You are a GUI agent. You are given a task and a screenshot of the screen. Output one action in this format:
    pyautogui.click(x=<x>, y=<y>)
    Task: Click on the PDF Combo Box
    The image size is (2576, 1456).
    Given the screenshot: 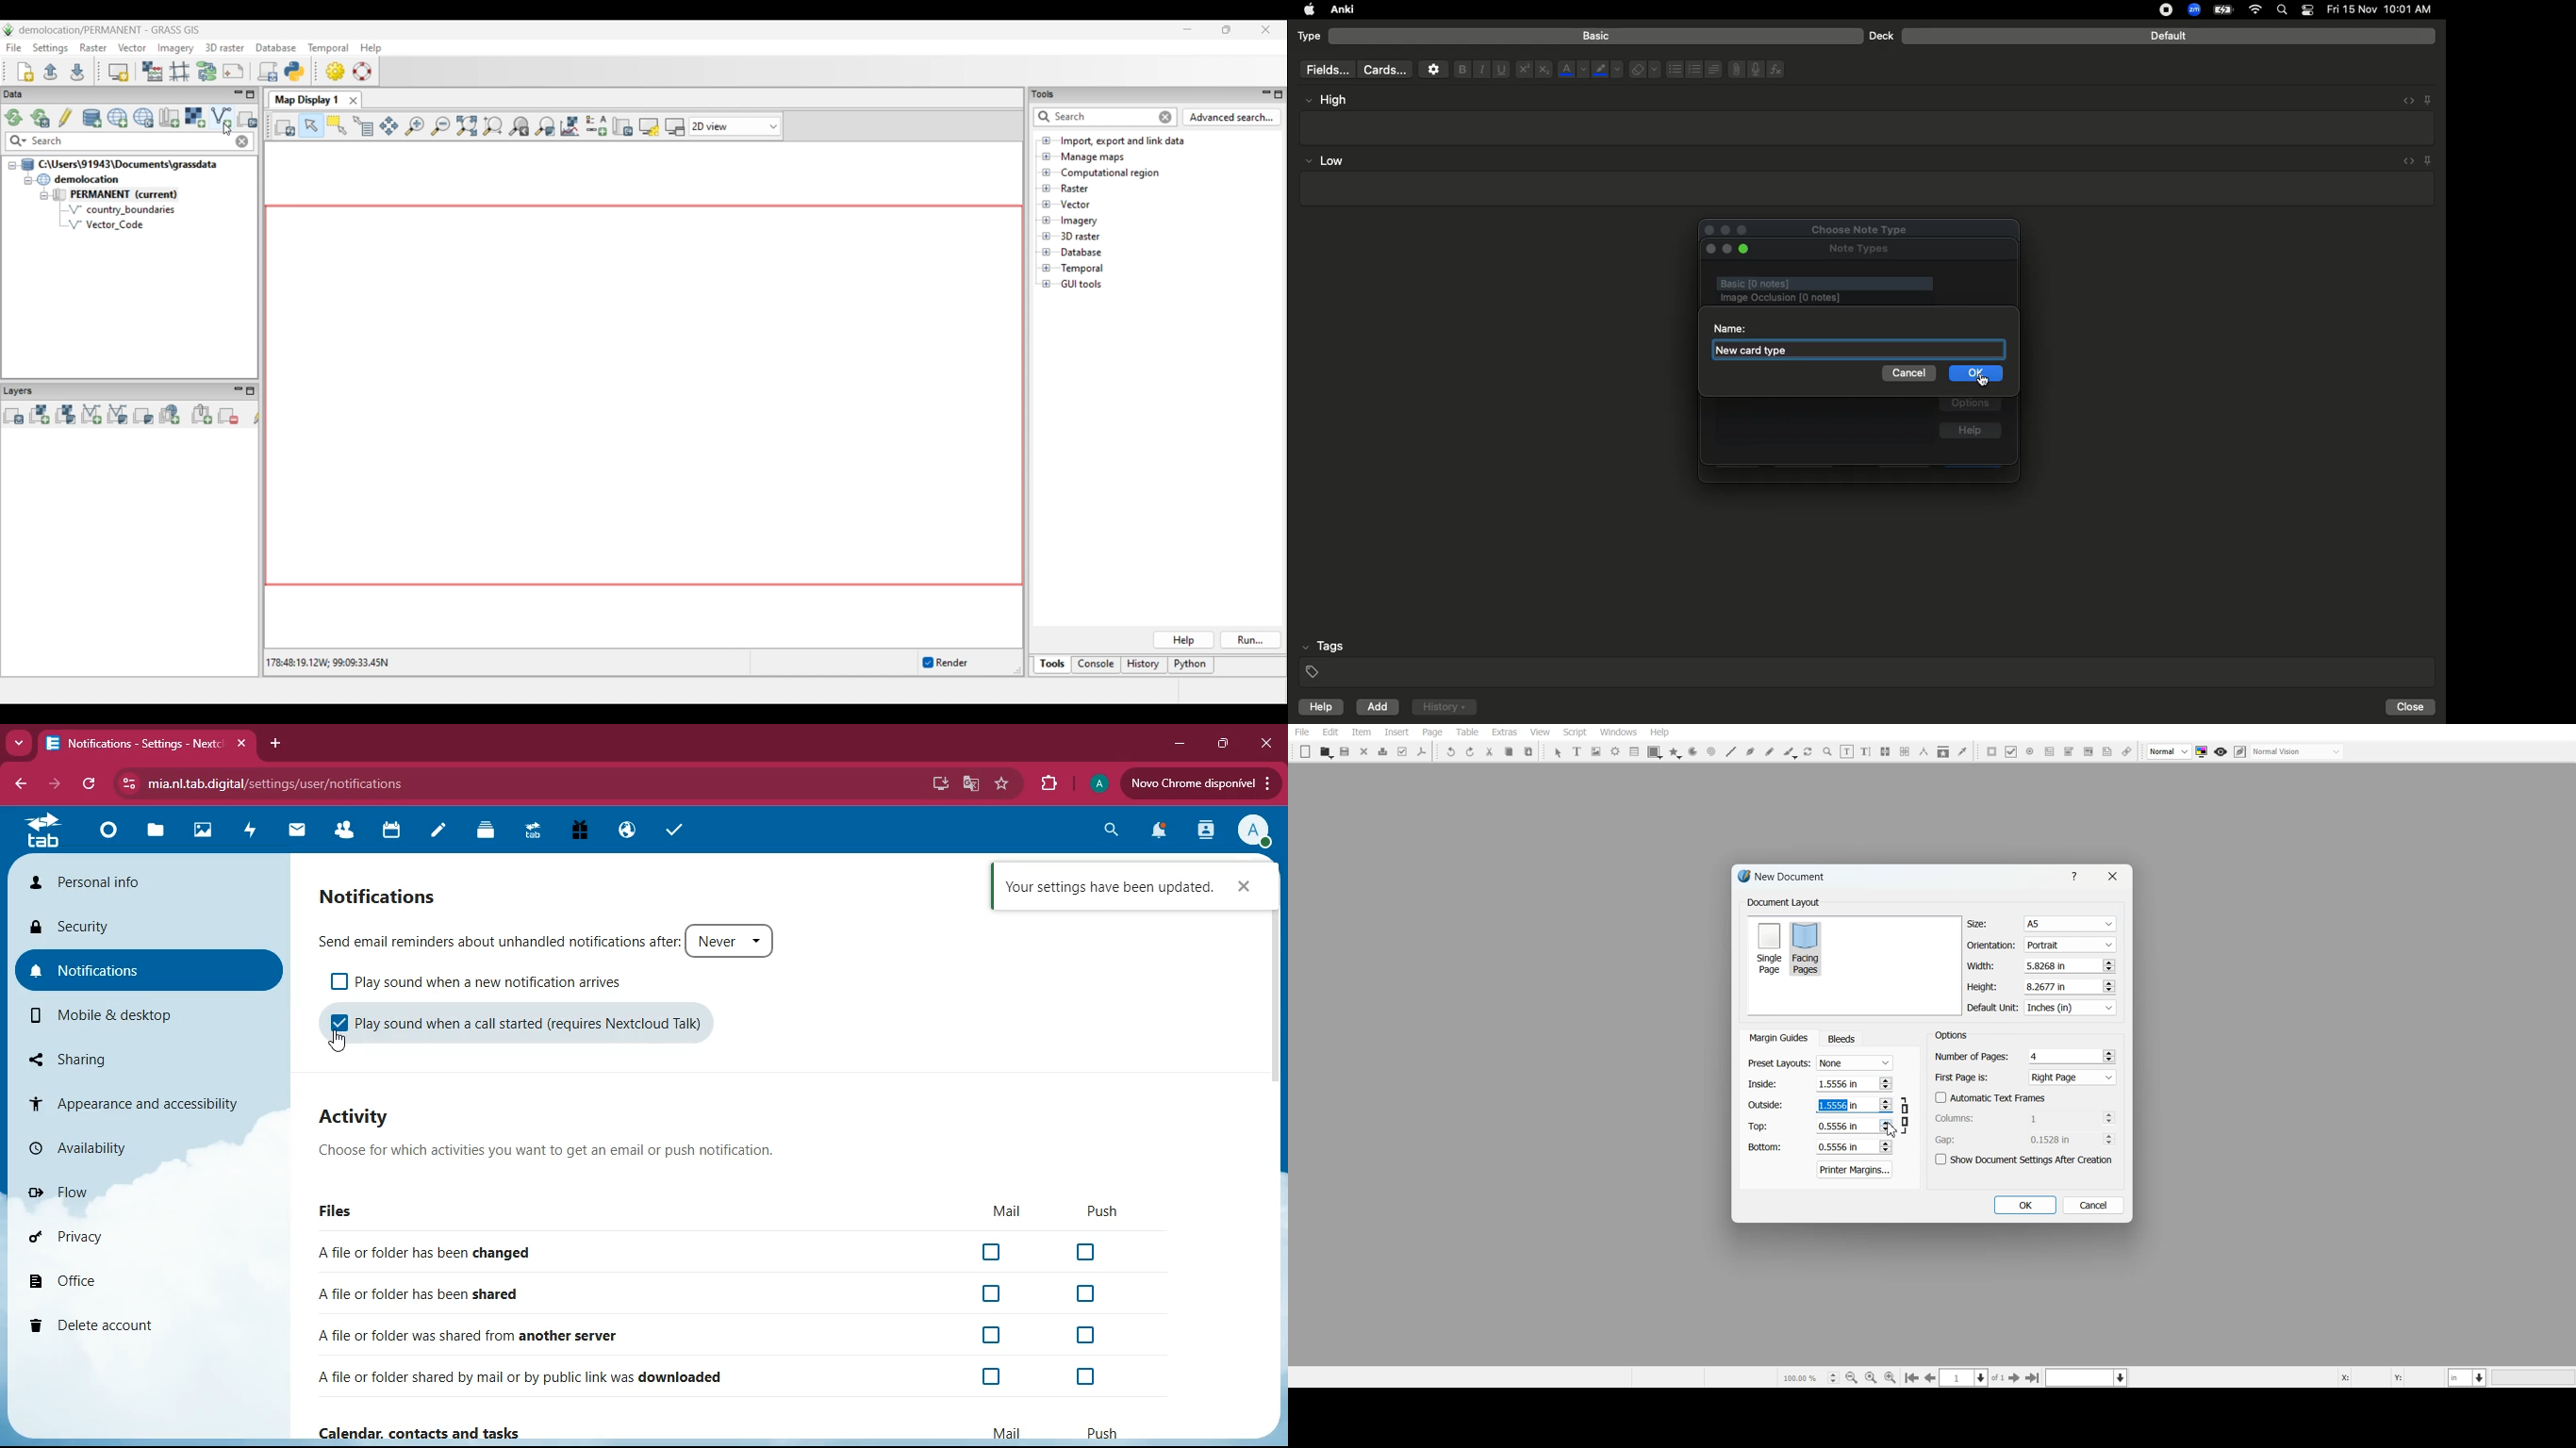 What is the action you would take?
    pyautogui.click(x=2068, y=751)
    